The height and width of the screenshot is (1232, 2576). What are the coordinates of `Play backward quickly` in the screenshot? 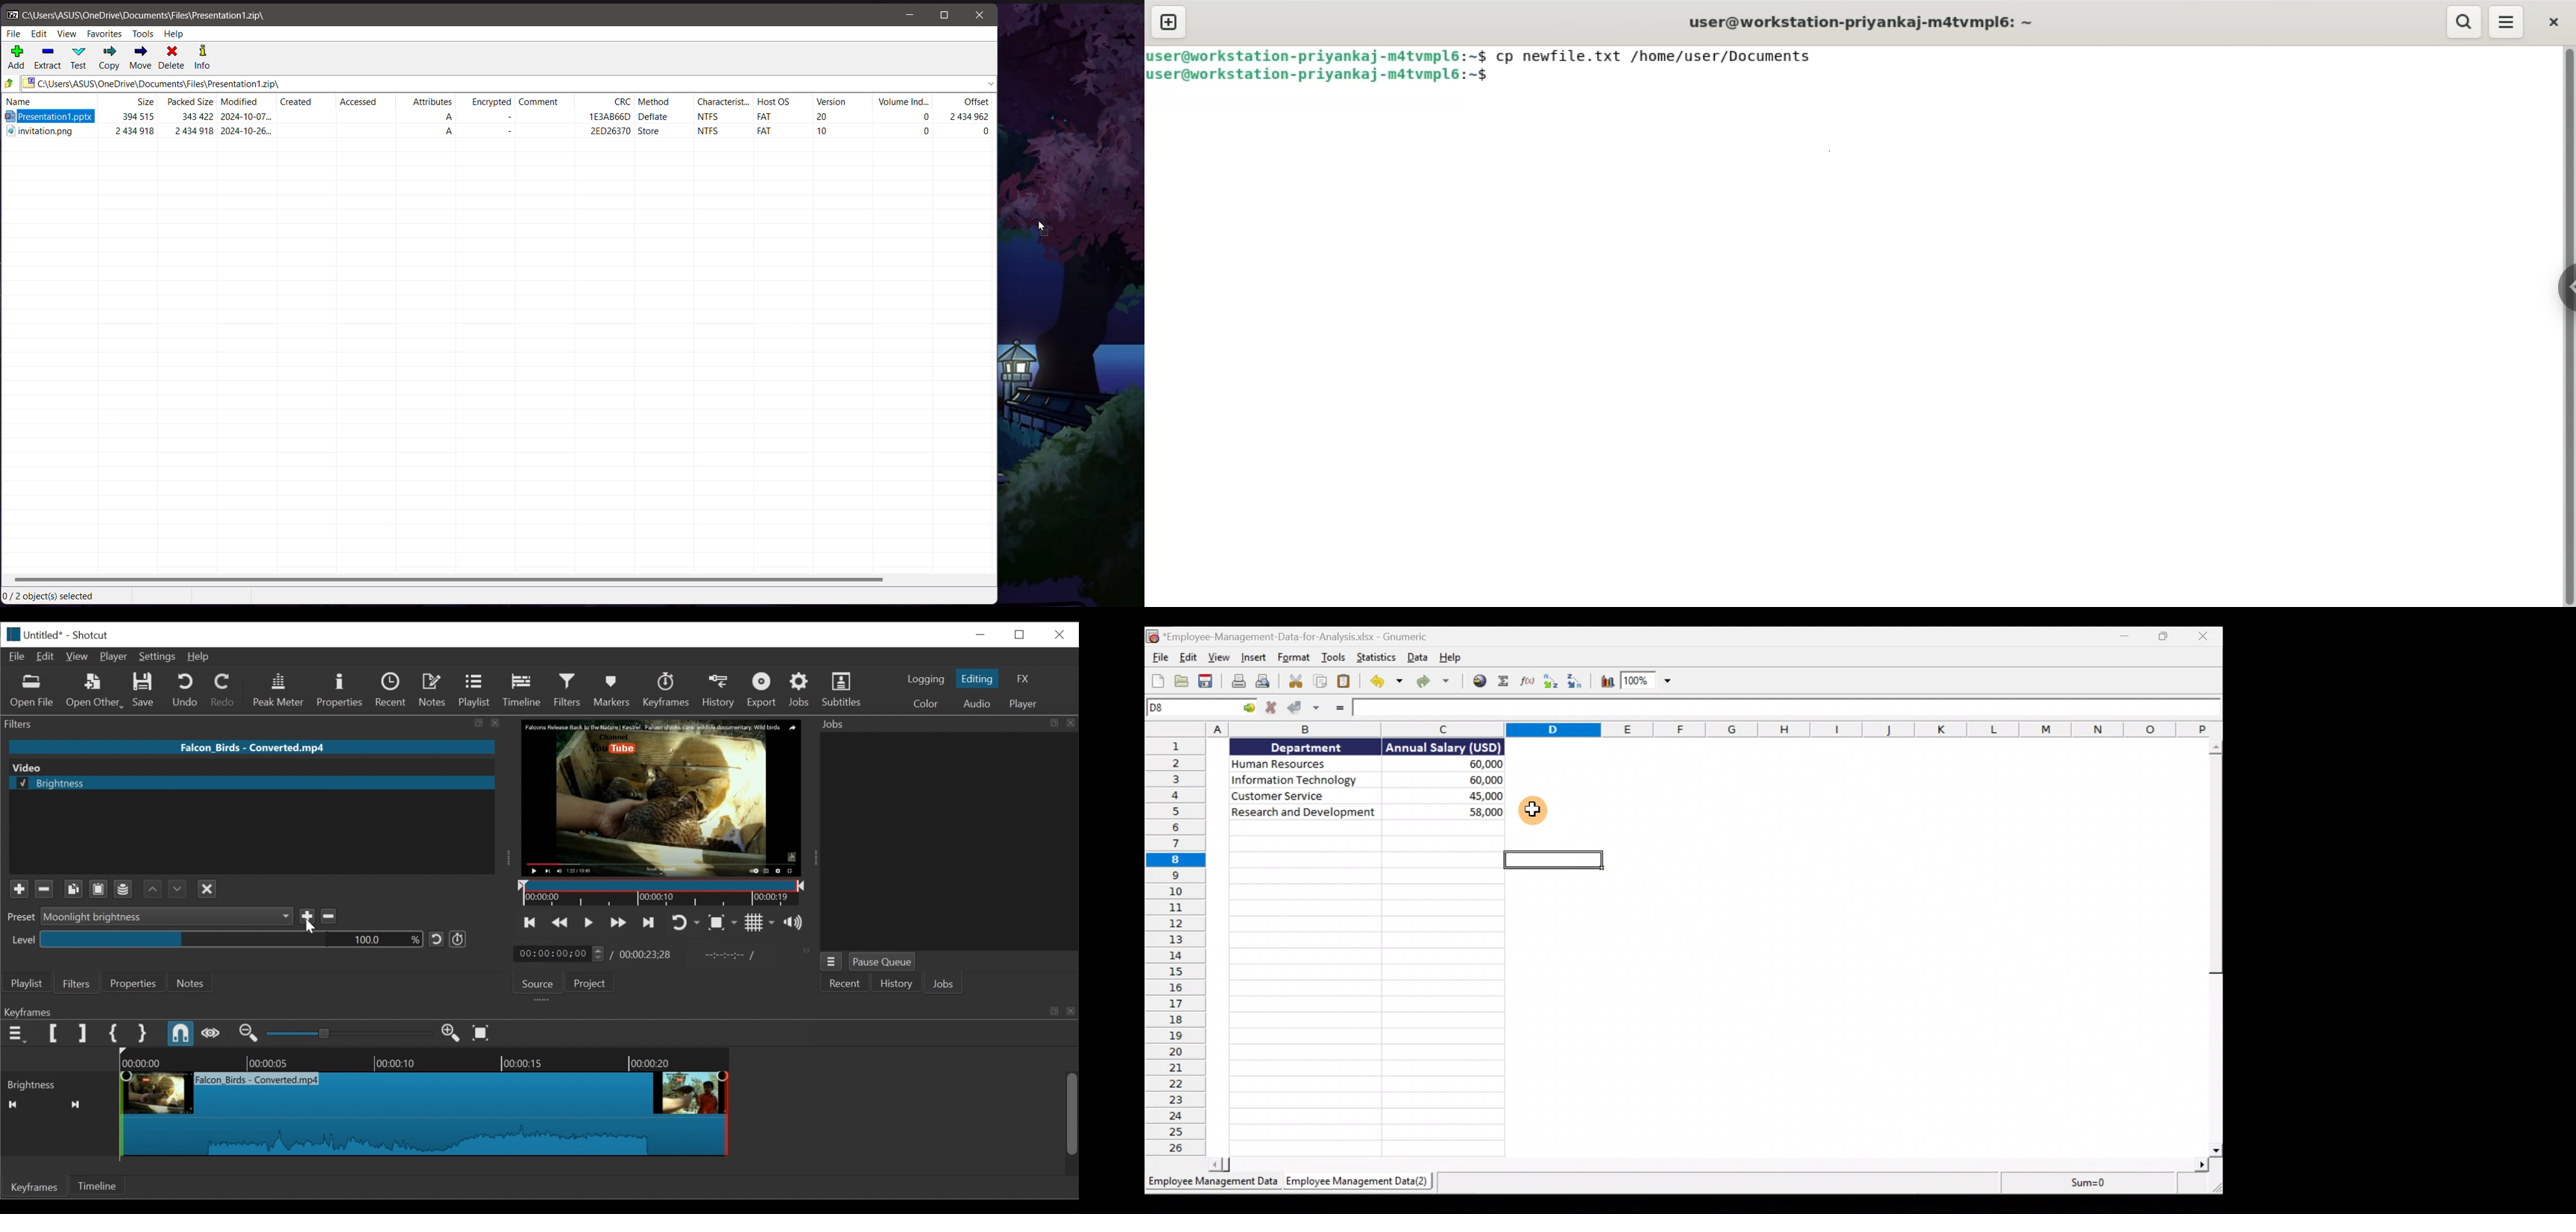 It's located at (559, 922).